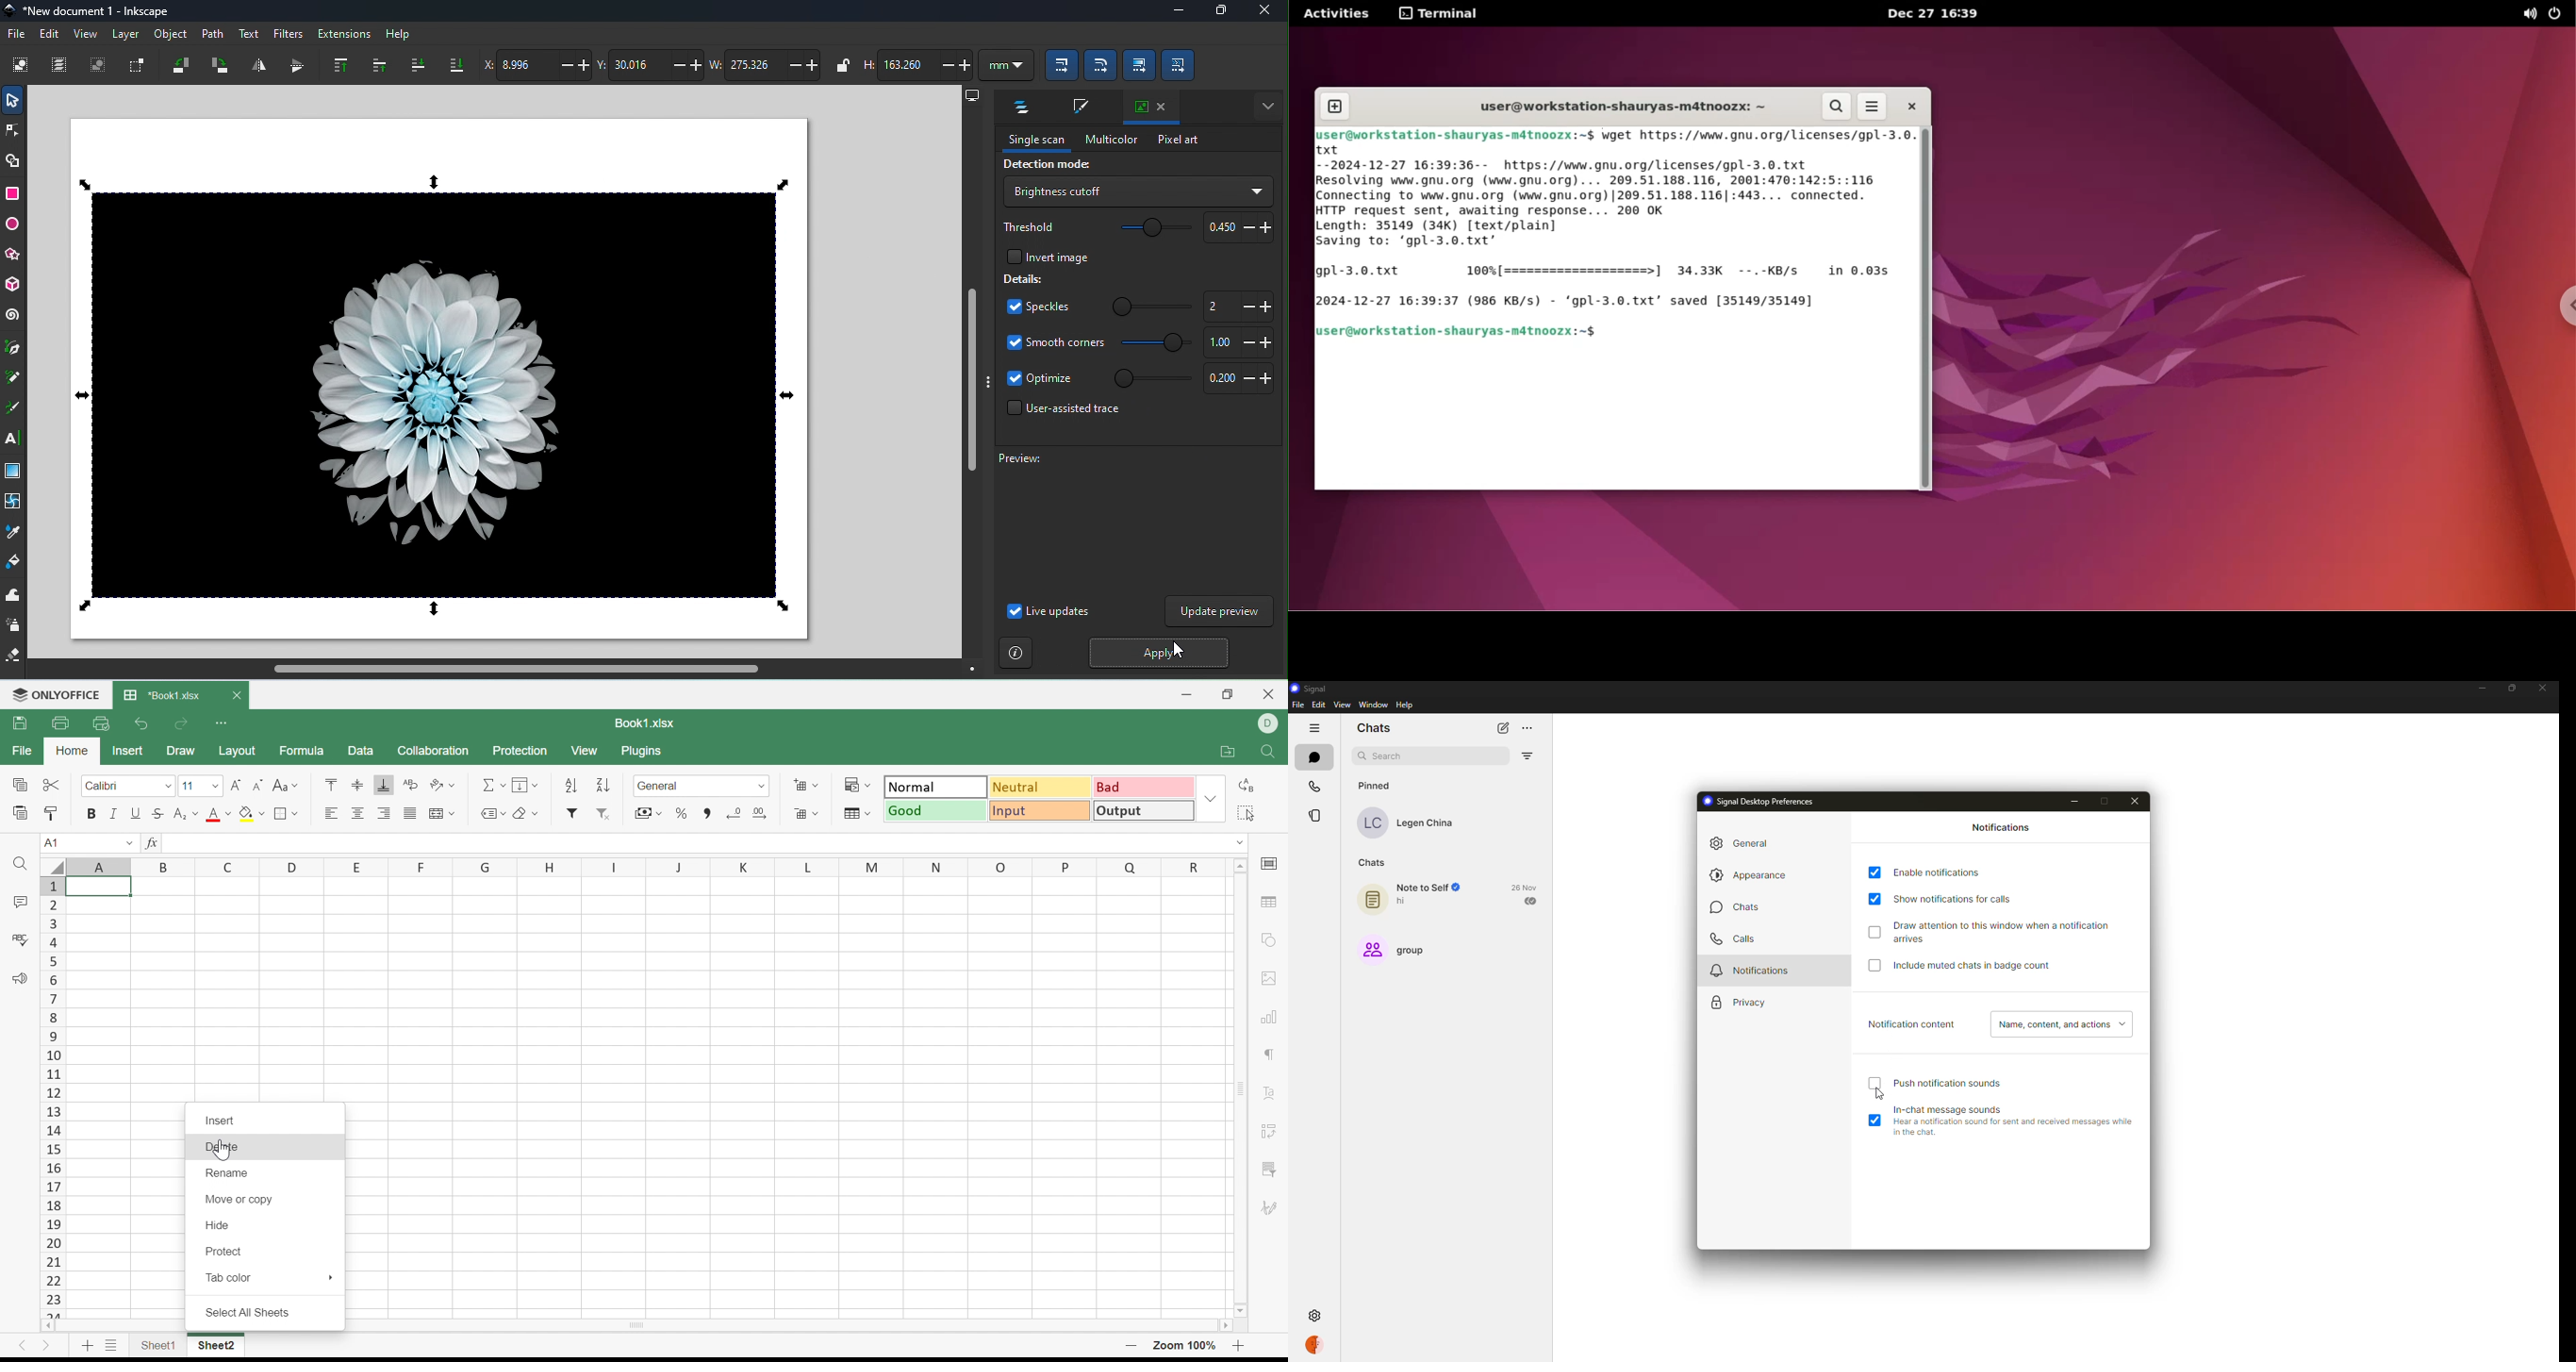  I want to click on Home, so click(70, 747).